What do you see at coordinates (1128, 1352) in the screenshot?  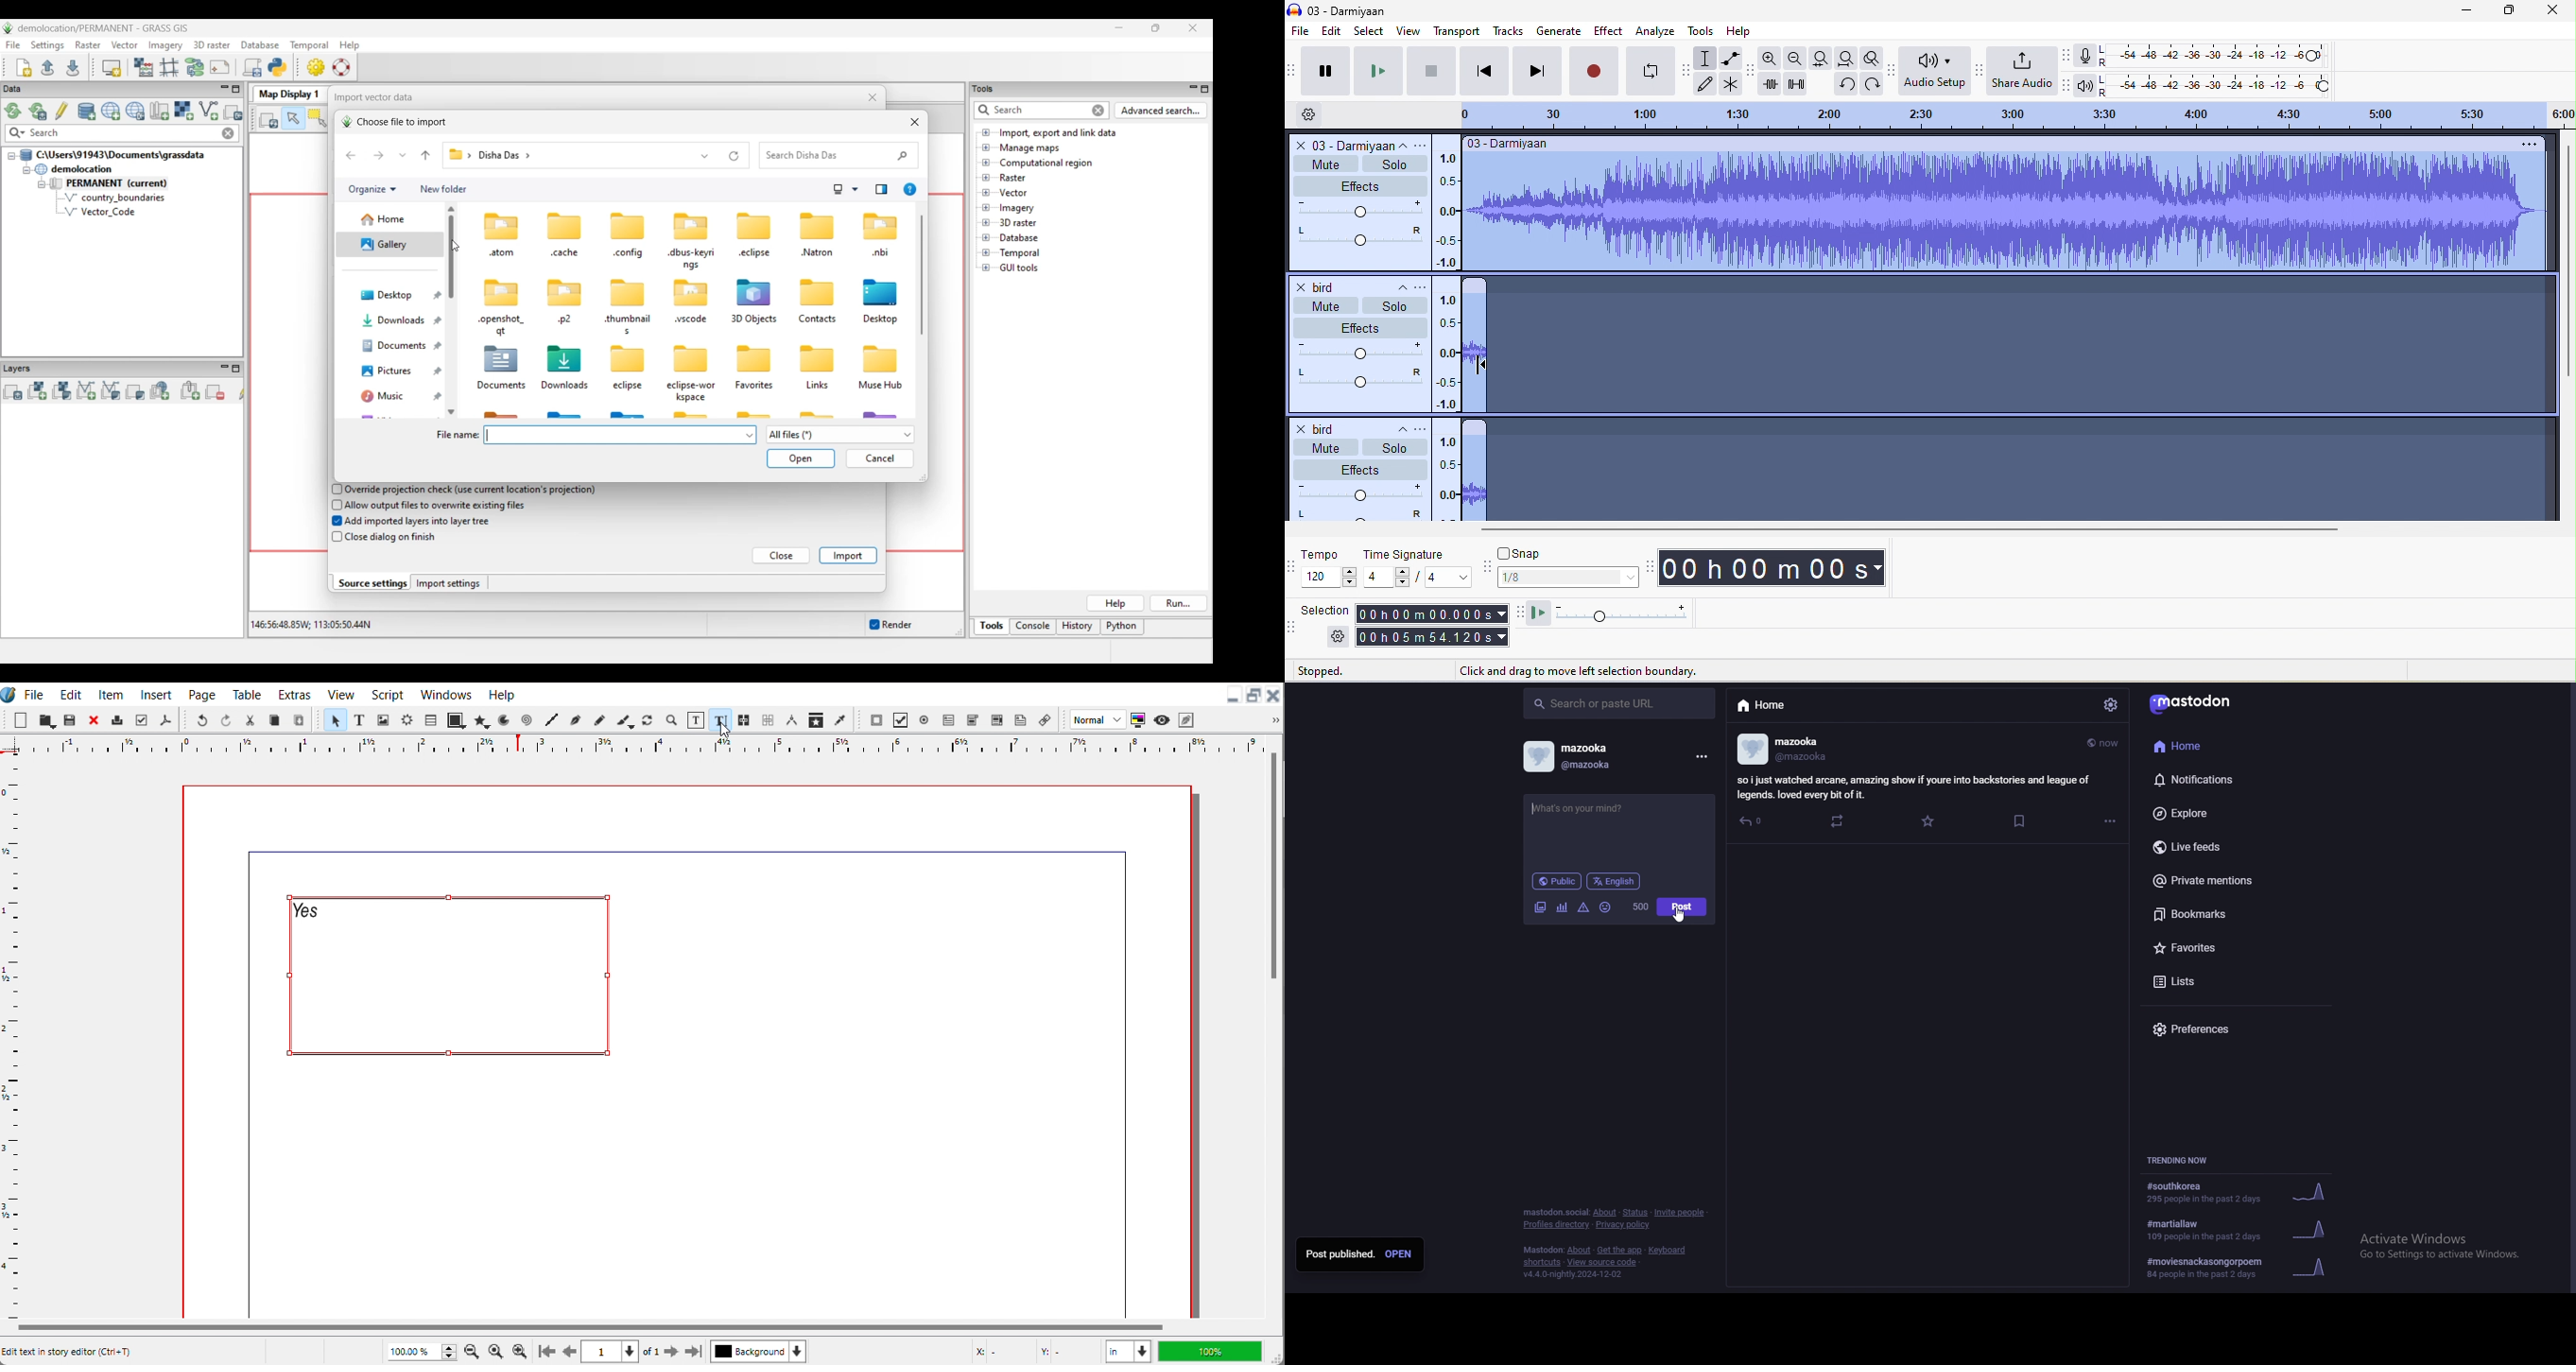 I see `Measurements in inches` at bounding box center [1128, 1352].